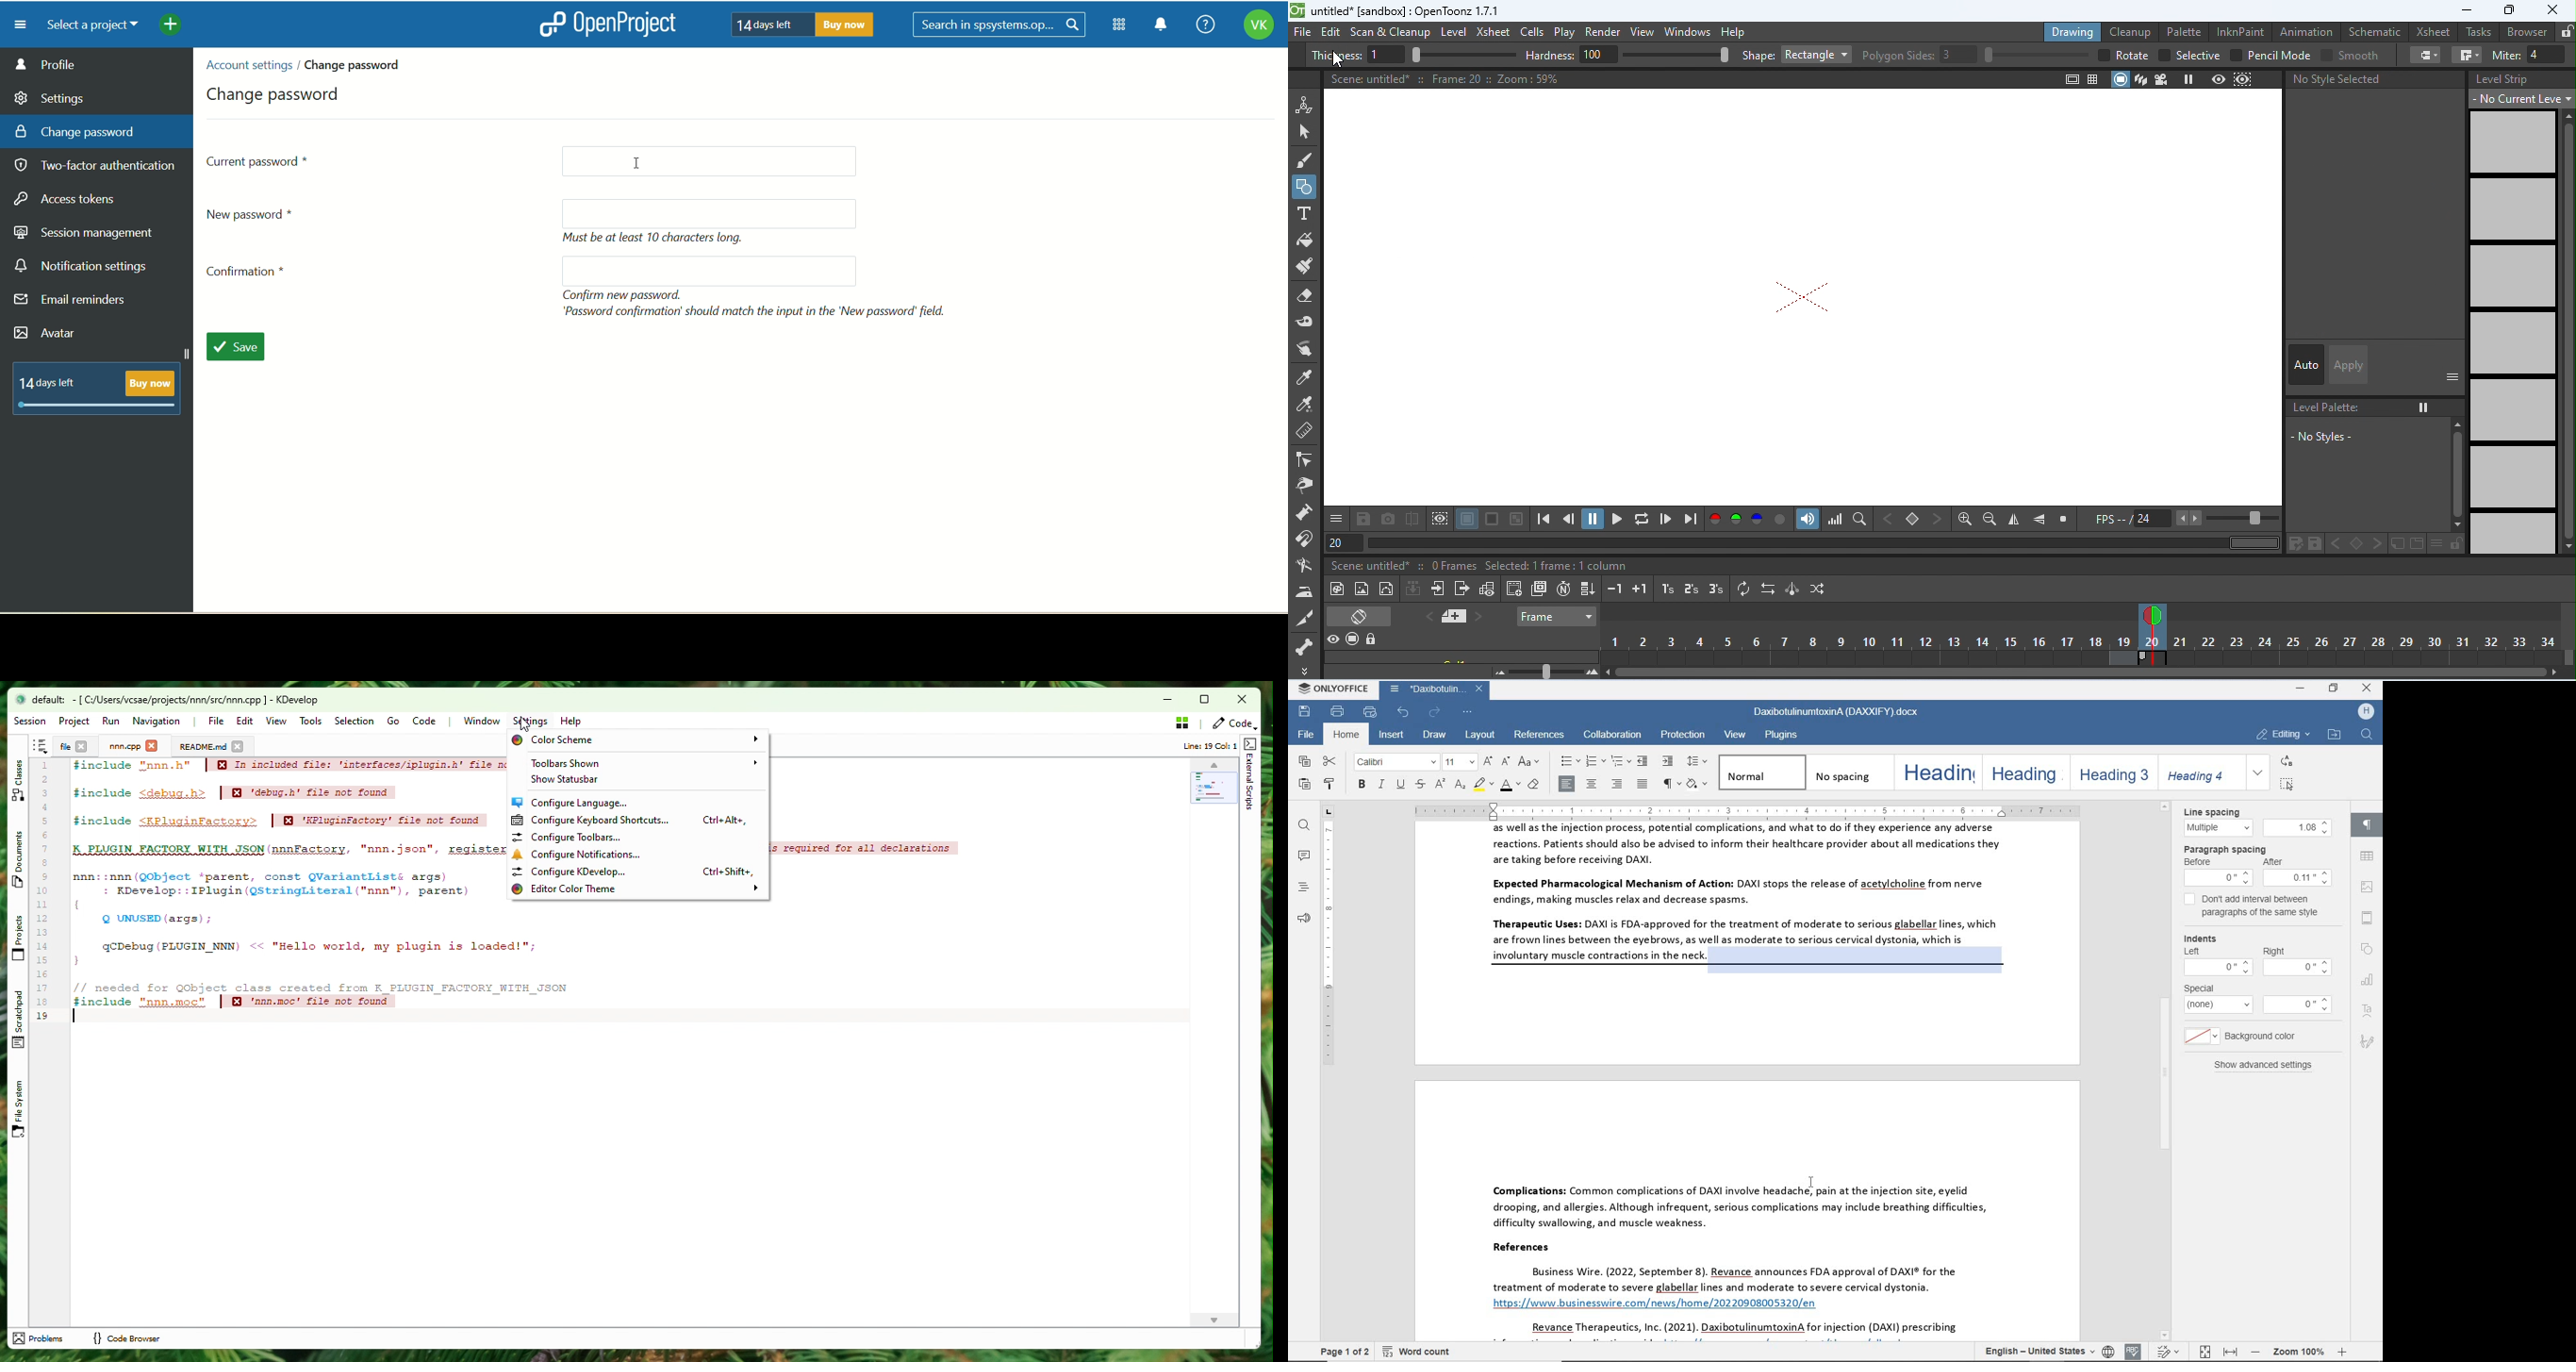 The height and width of the screenshot is (1372, 2576). I want to click on No level palette, so click(2331, 407).